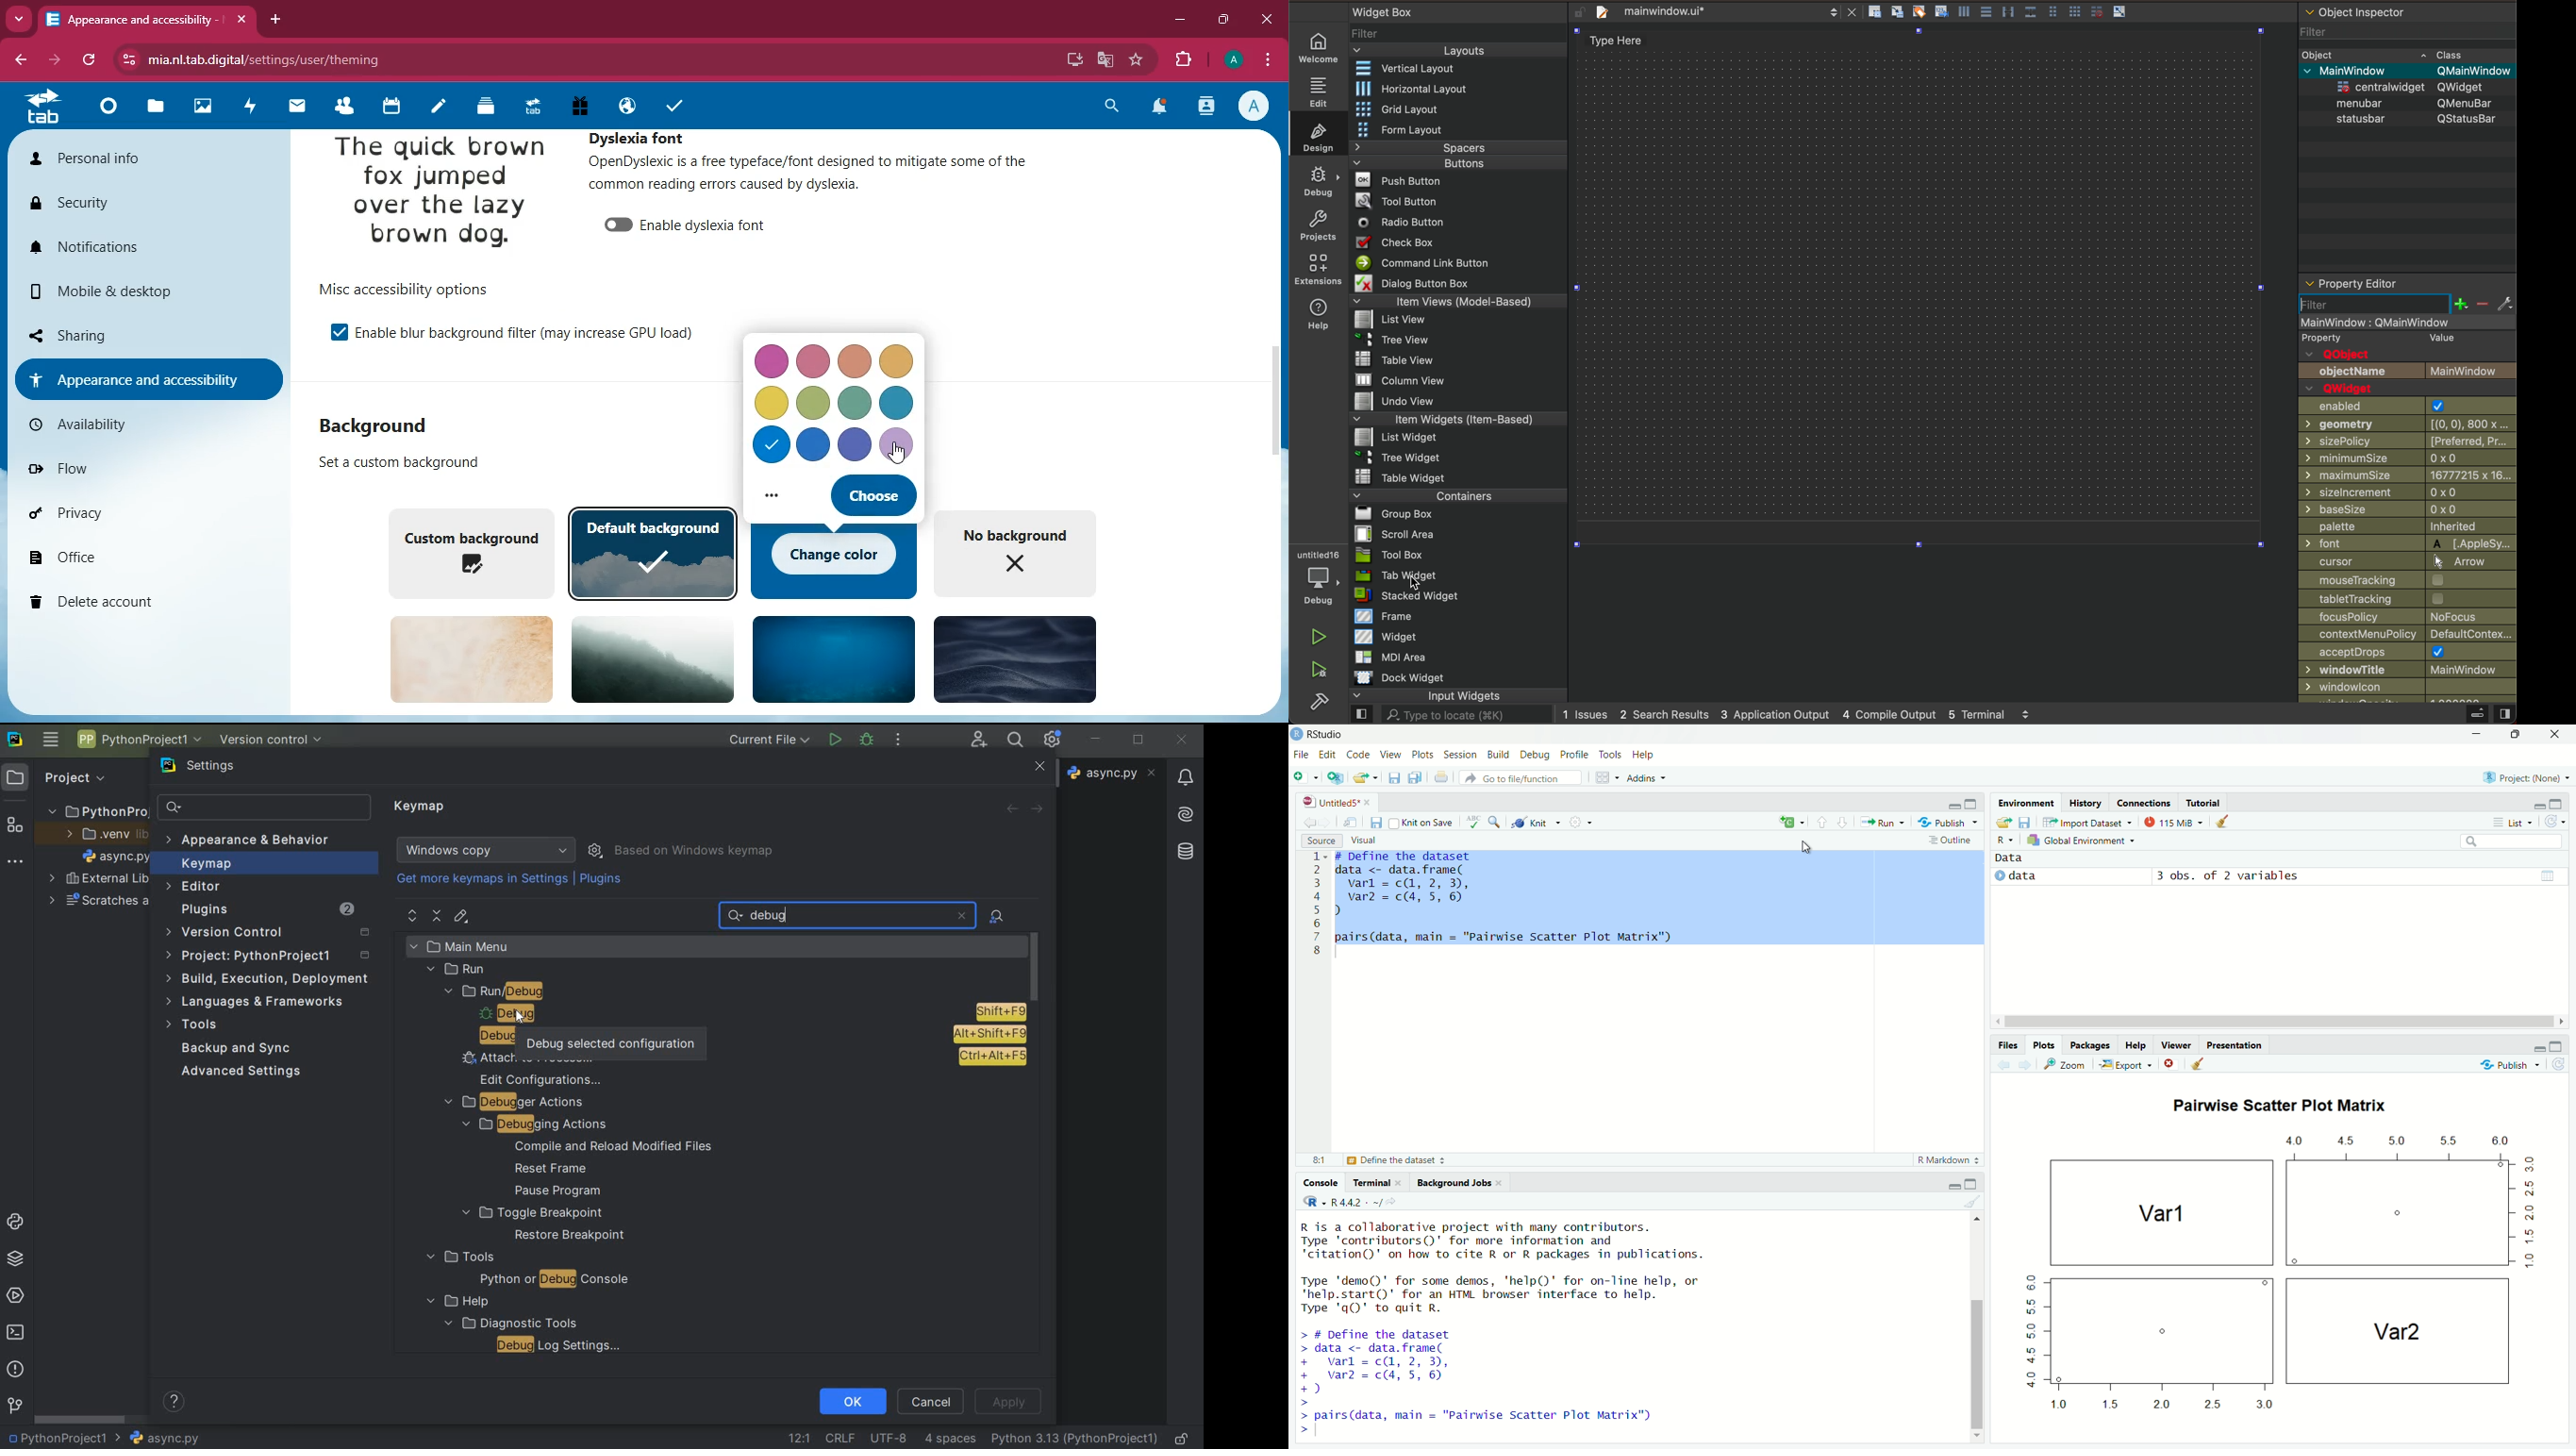 The height and width of the screenshot is (1456, 2576). Describe the element at coordinates (1881, 821) in the screenshot. I see `Run the current line or selection (Ctrl + Enter)` at that location.